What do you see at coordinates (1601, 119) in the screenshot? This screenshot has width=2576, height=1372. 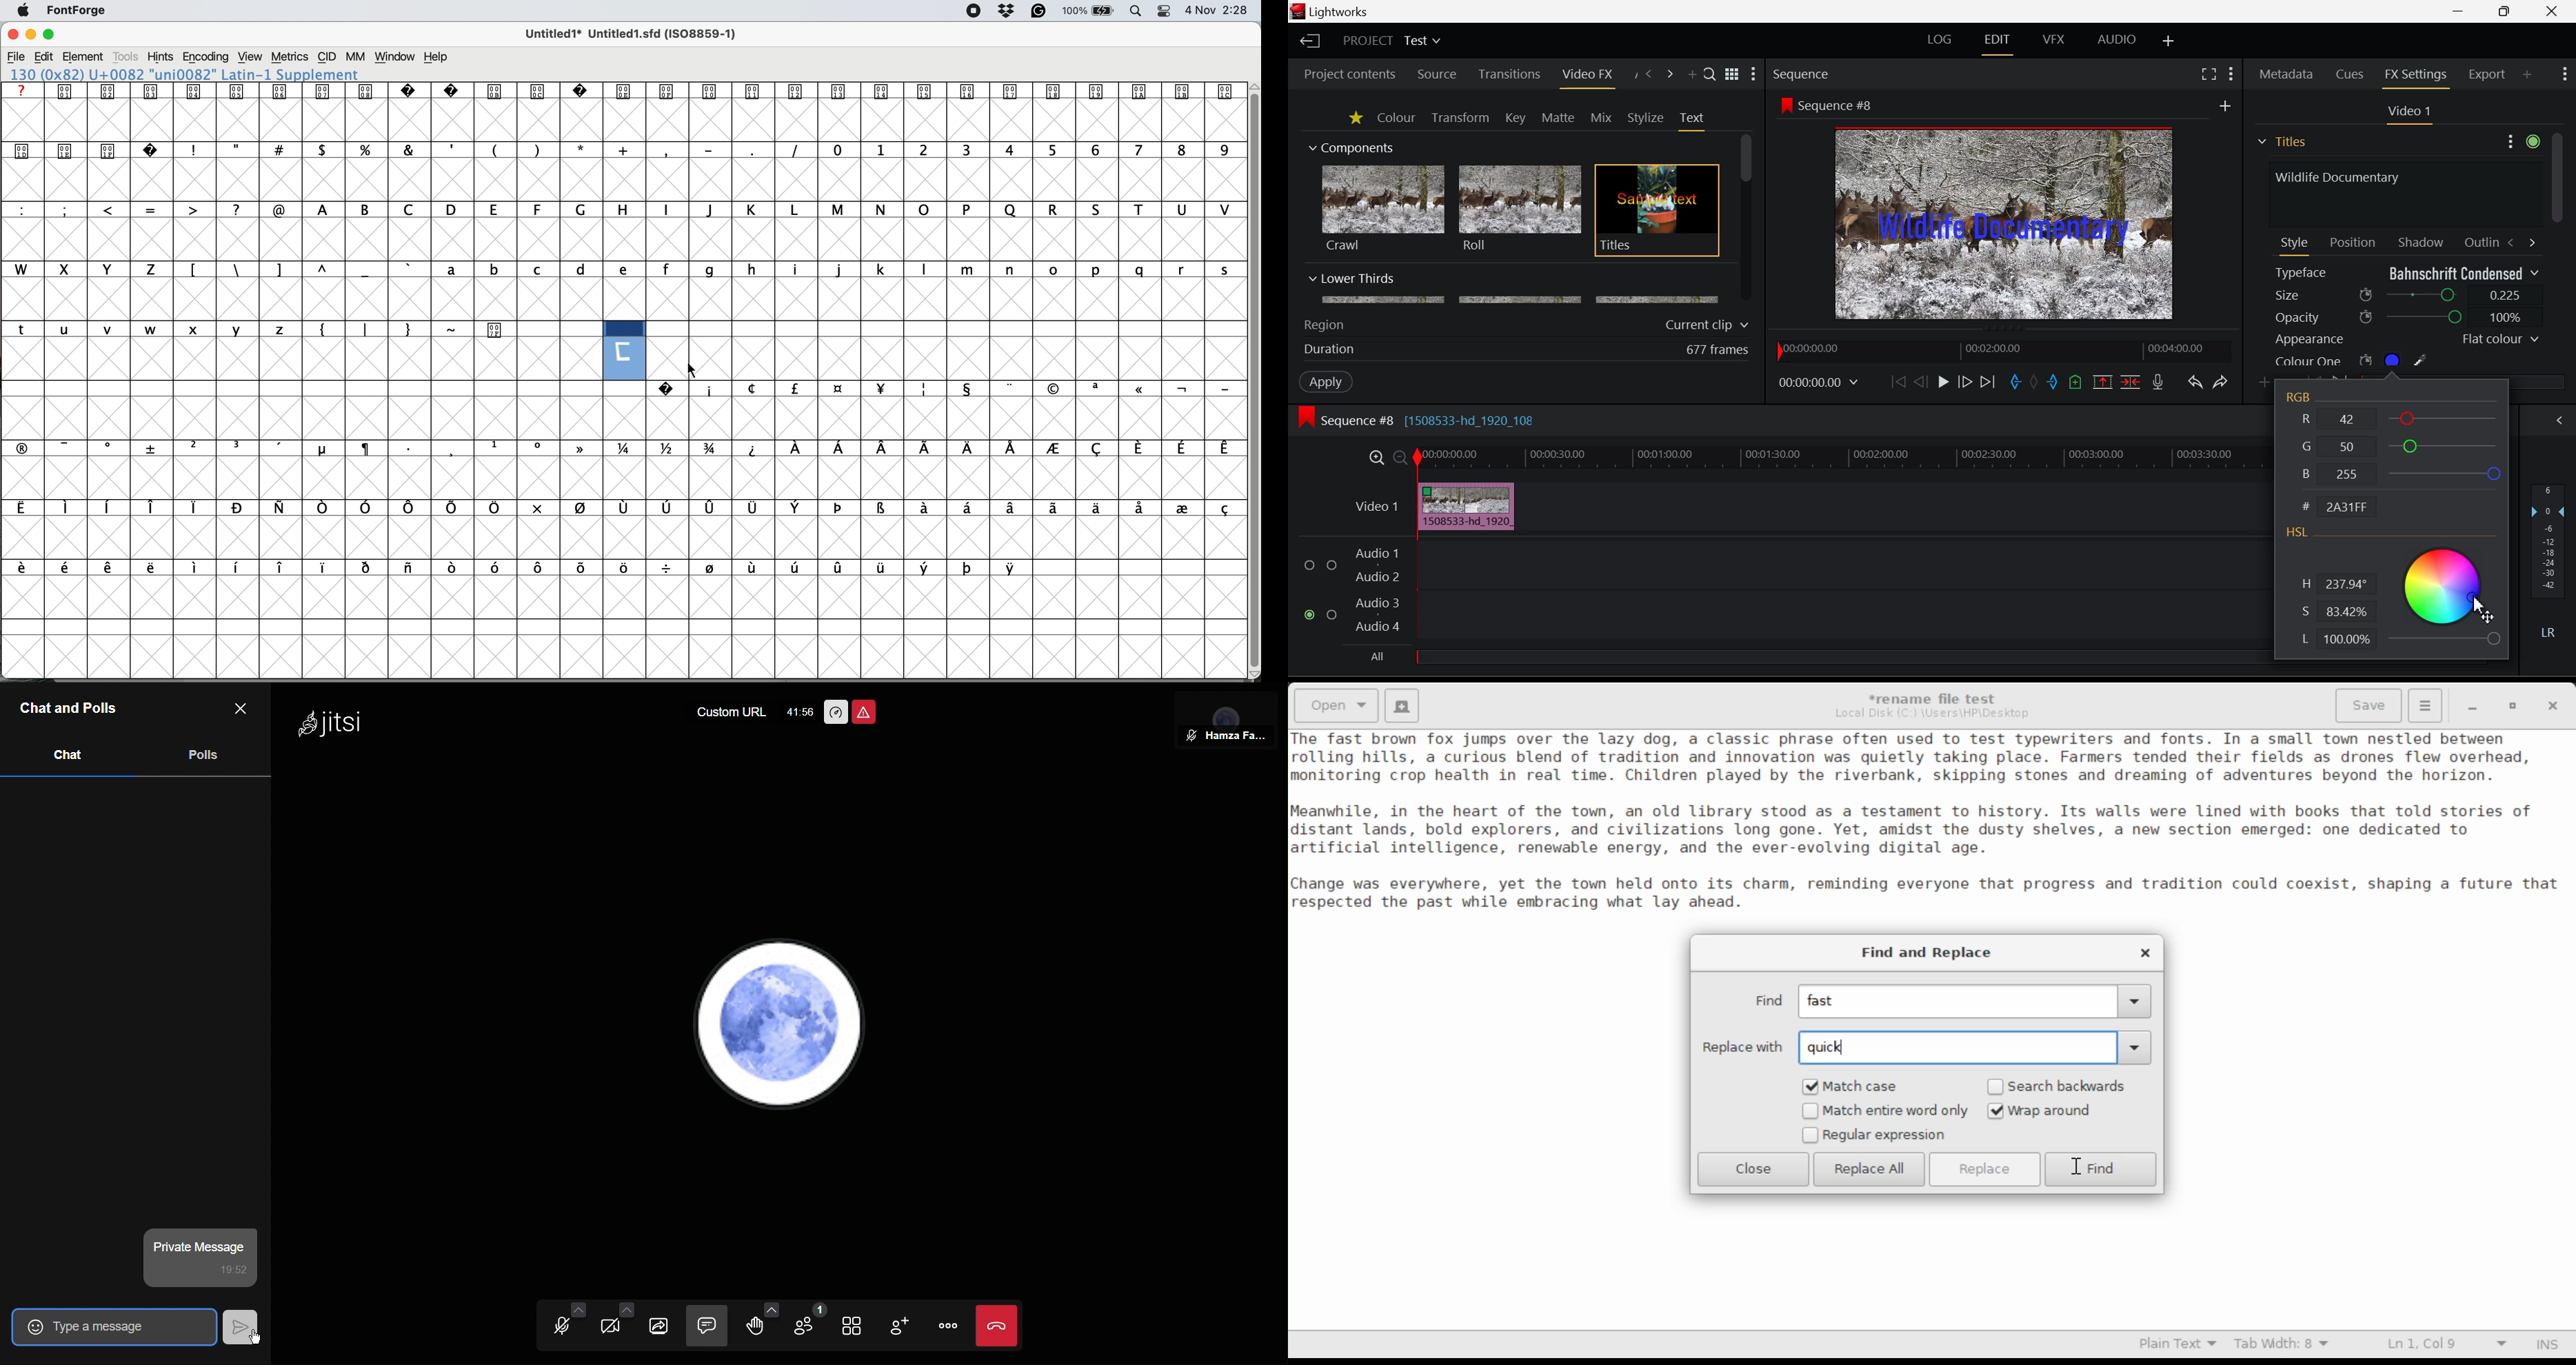 I see `Mix` at bounding box center [1601, 119].